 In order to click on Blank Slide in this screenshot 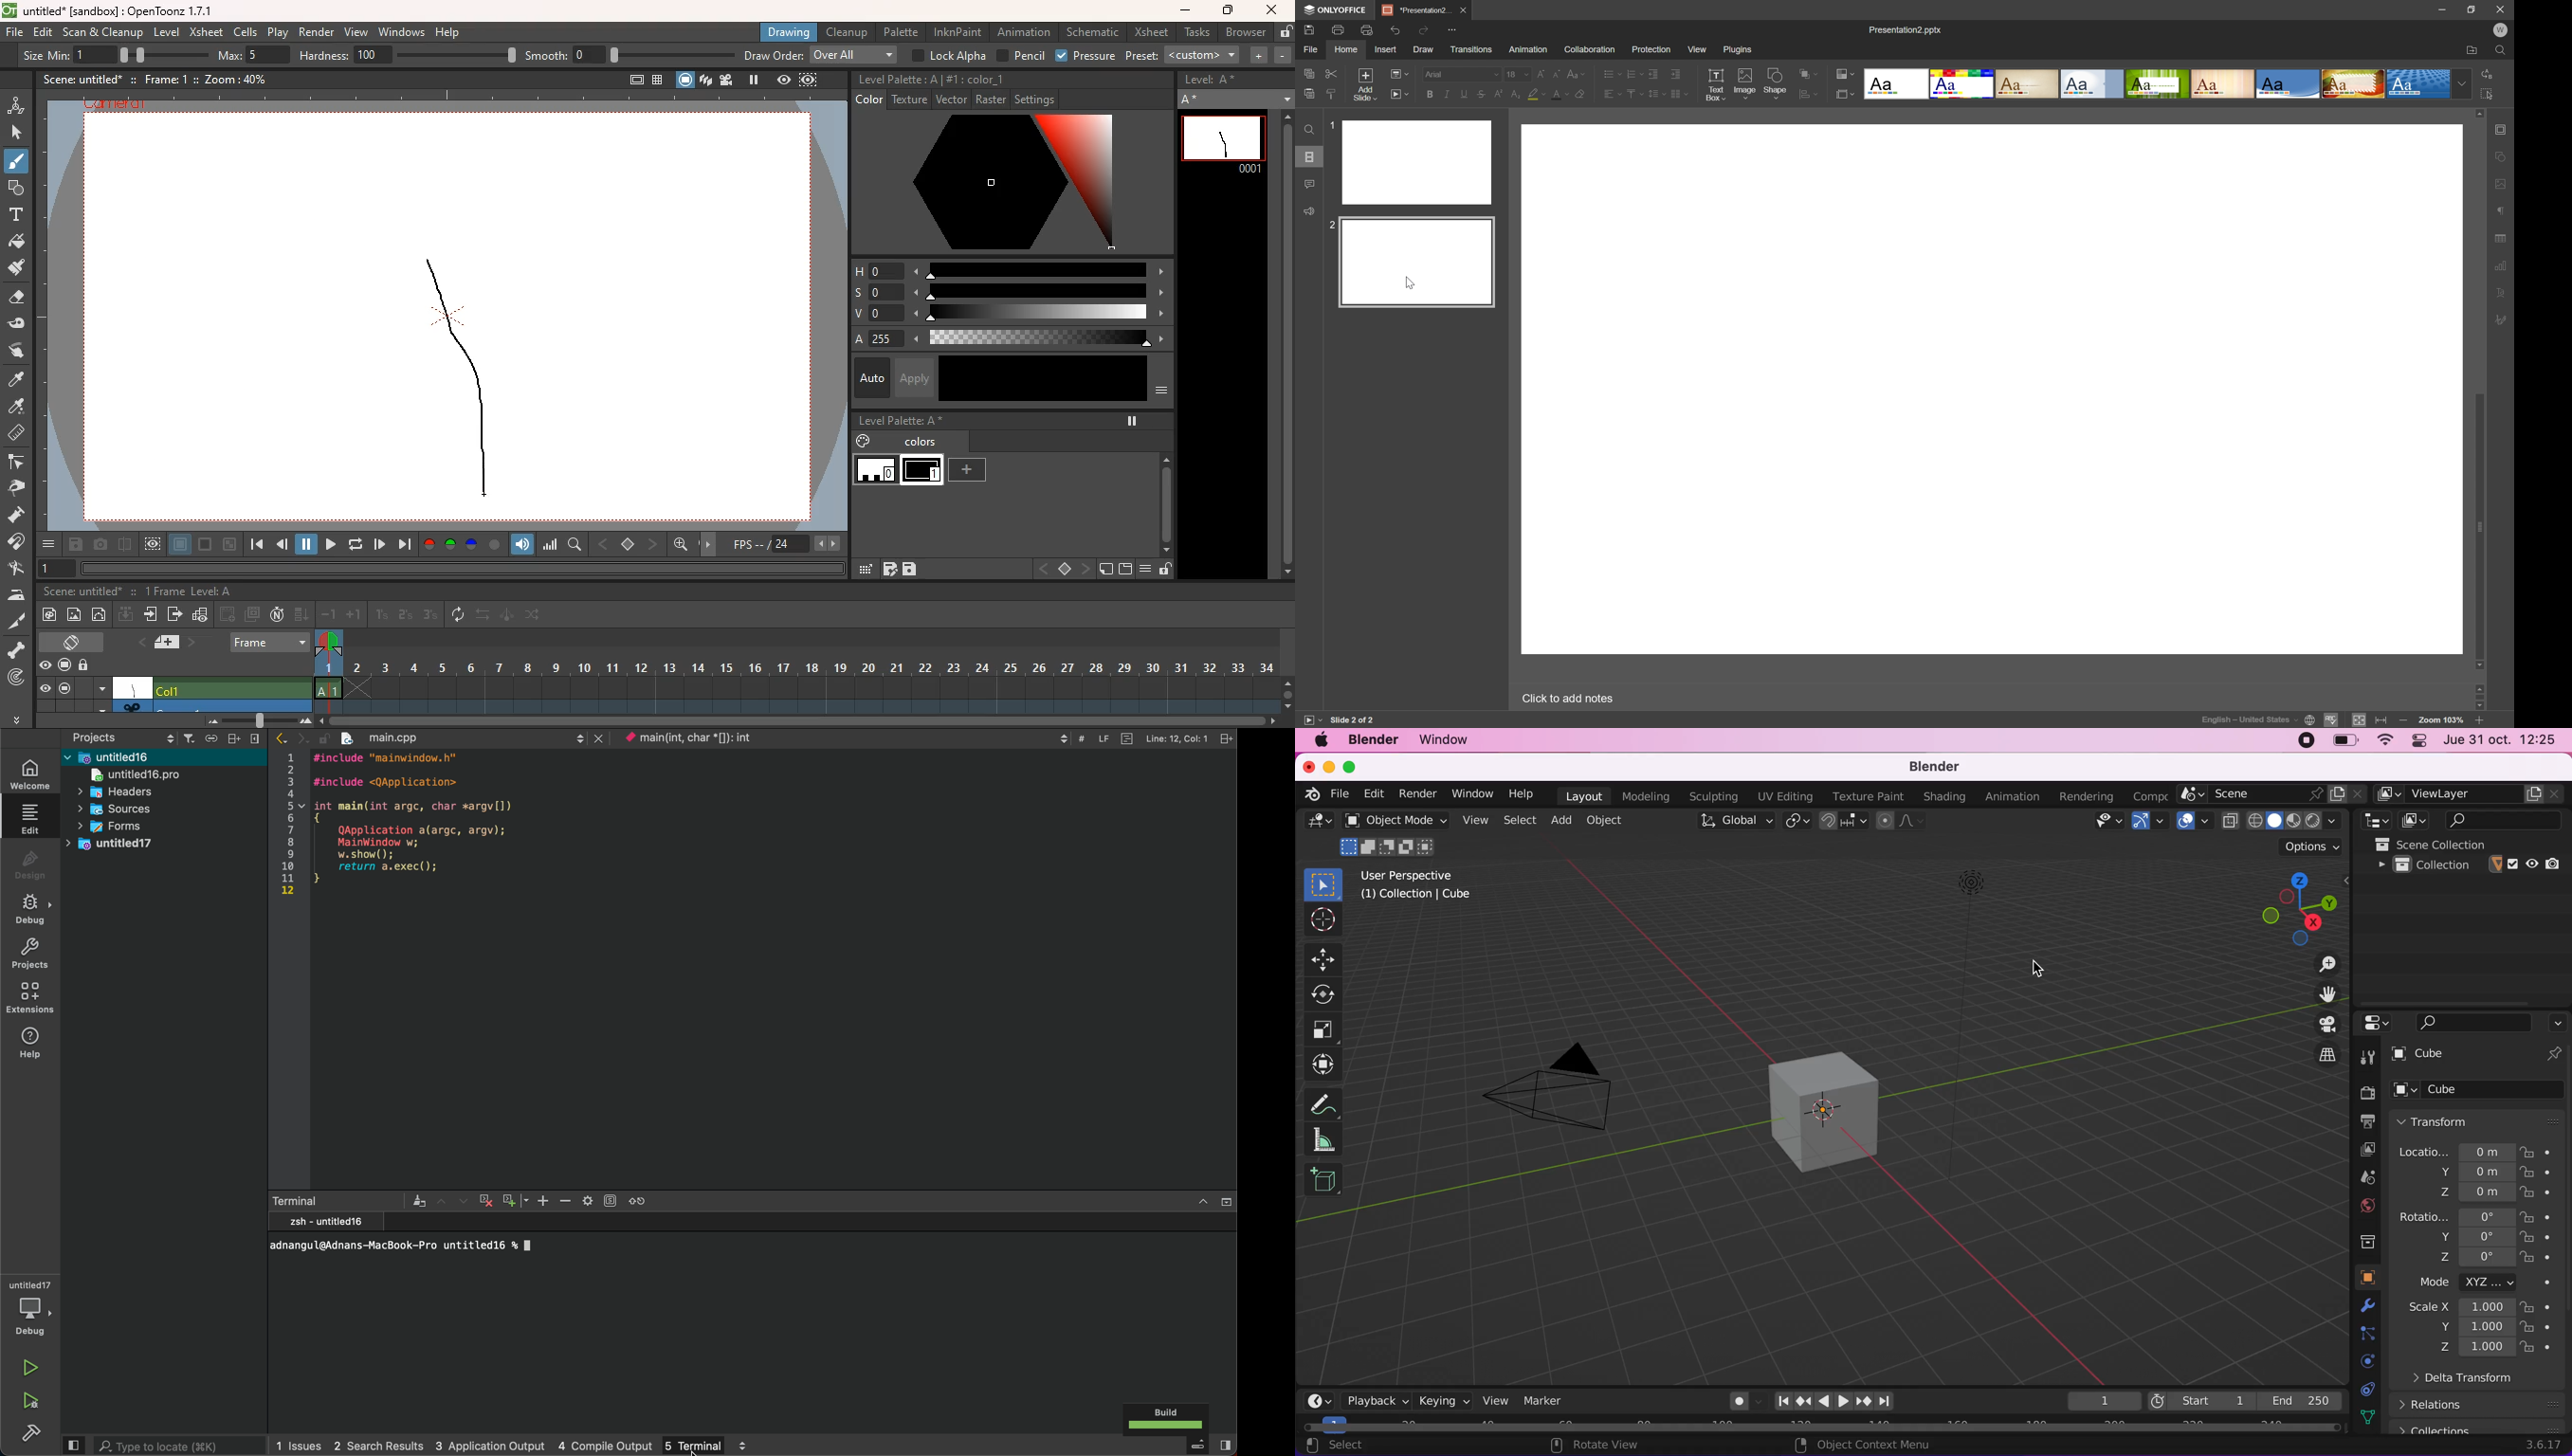, I will do `click(1991, 388)`.